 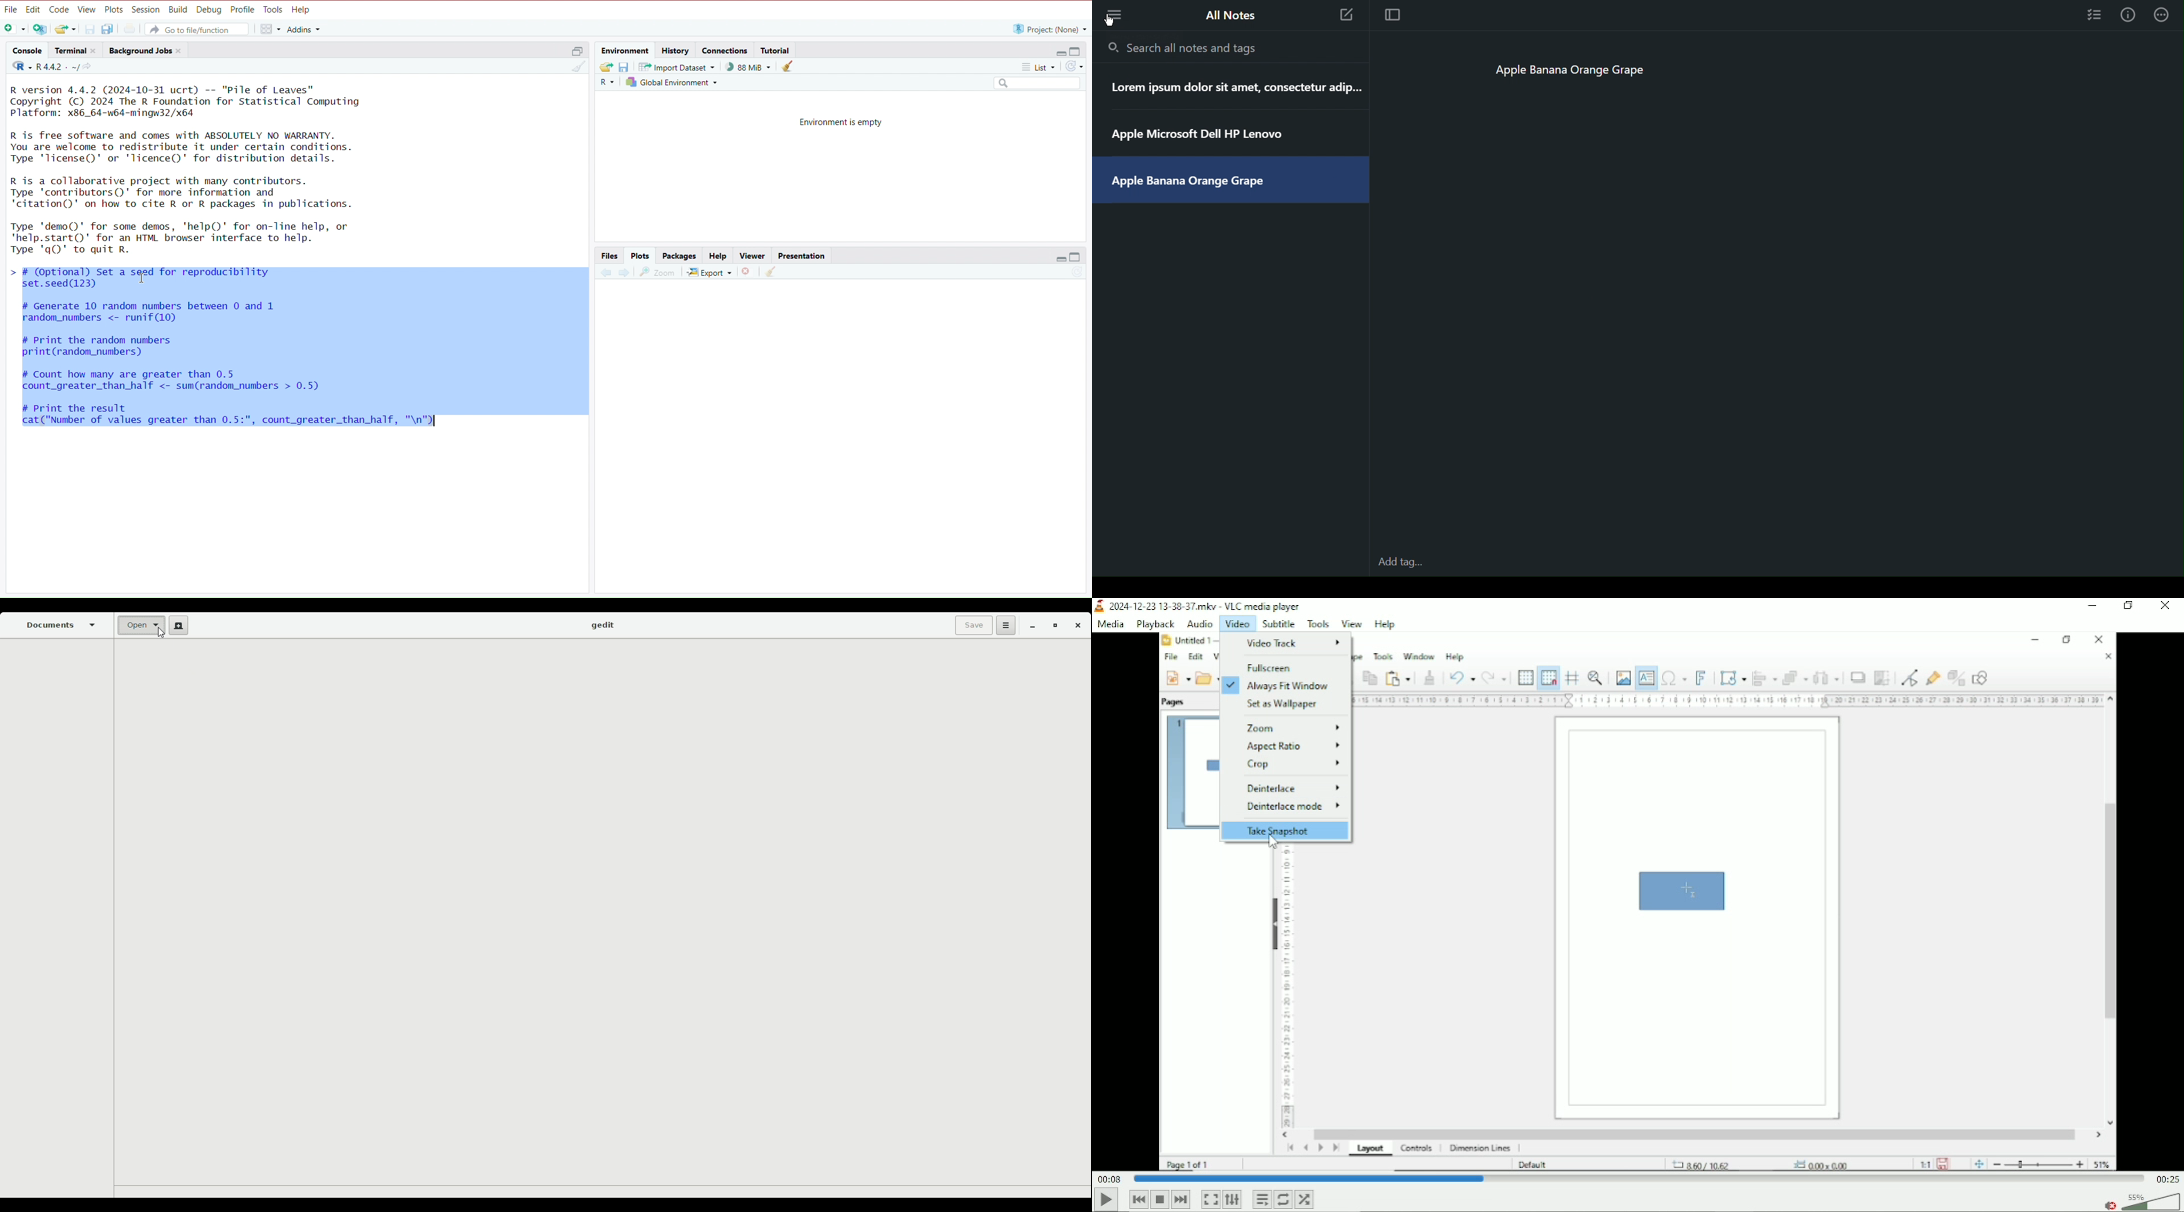 What do you see at coordinates (1050, 27) in the screenshot?
I see `“R project: (None) ~` at bounding box center [1050, 27].